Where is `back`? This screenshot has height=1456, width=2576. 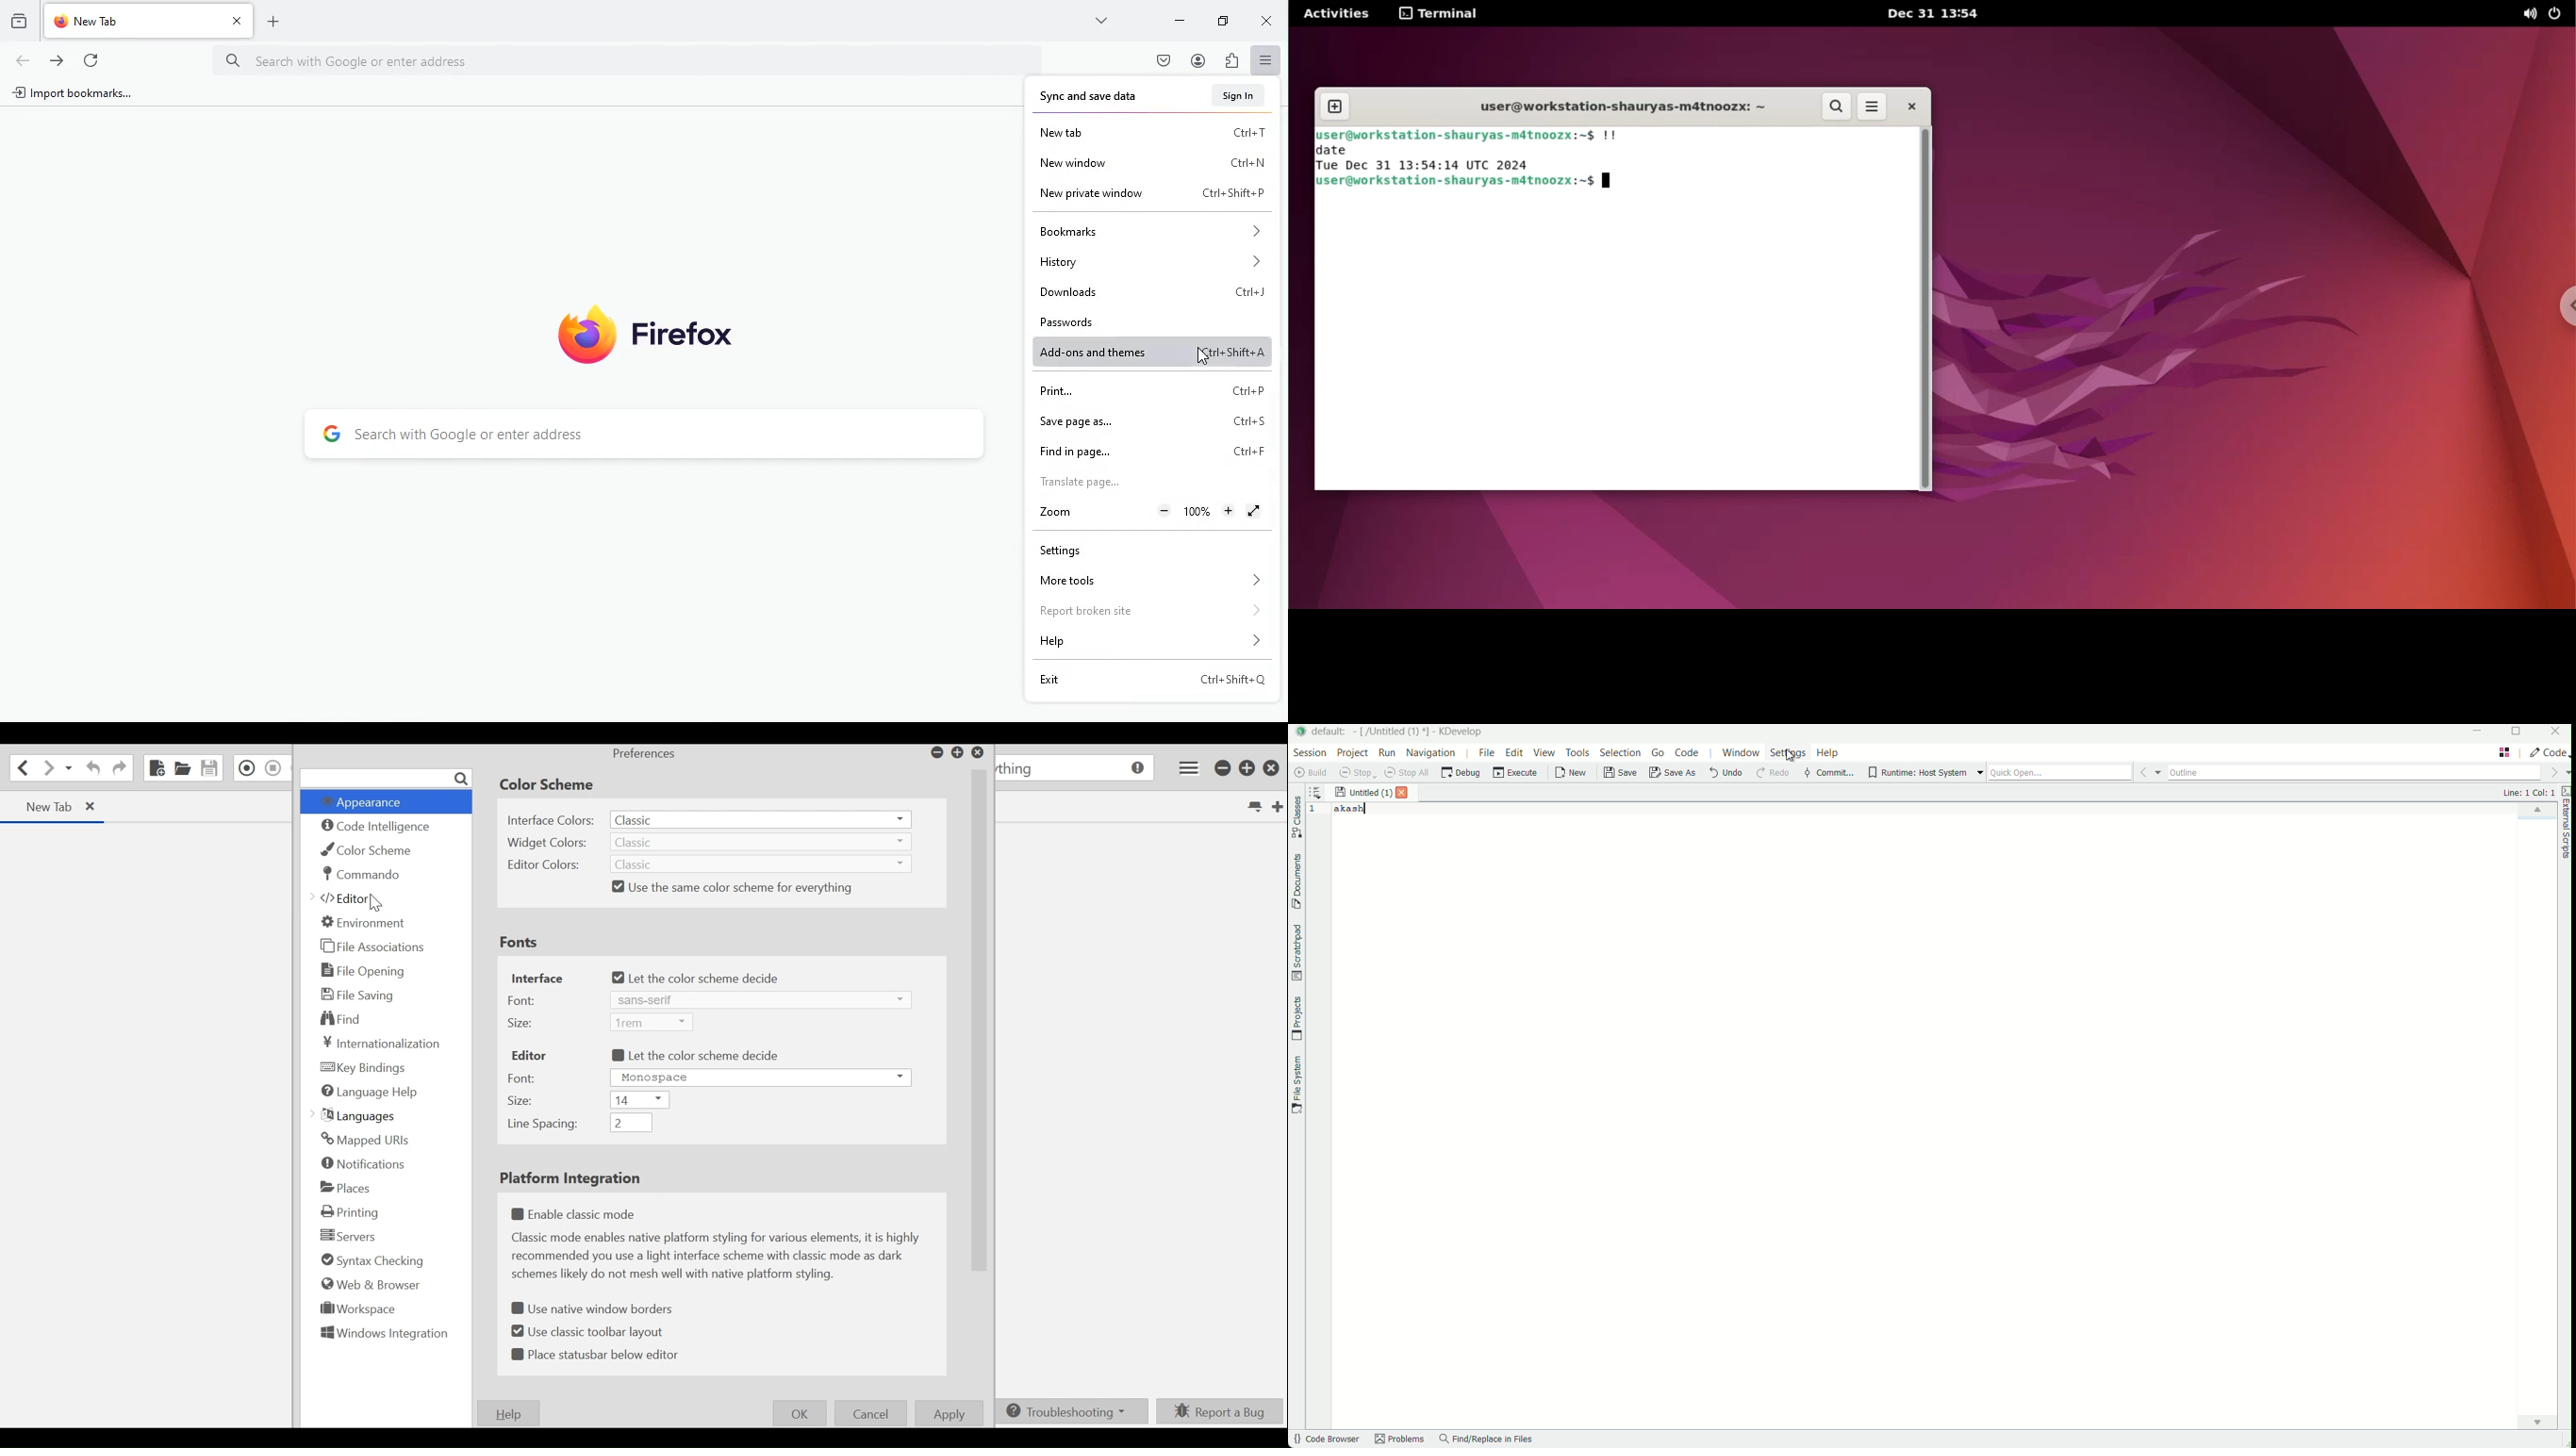
back is located at coordinates (24, 60).